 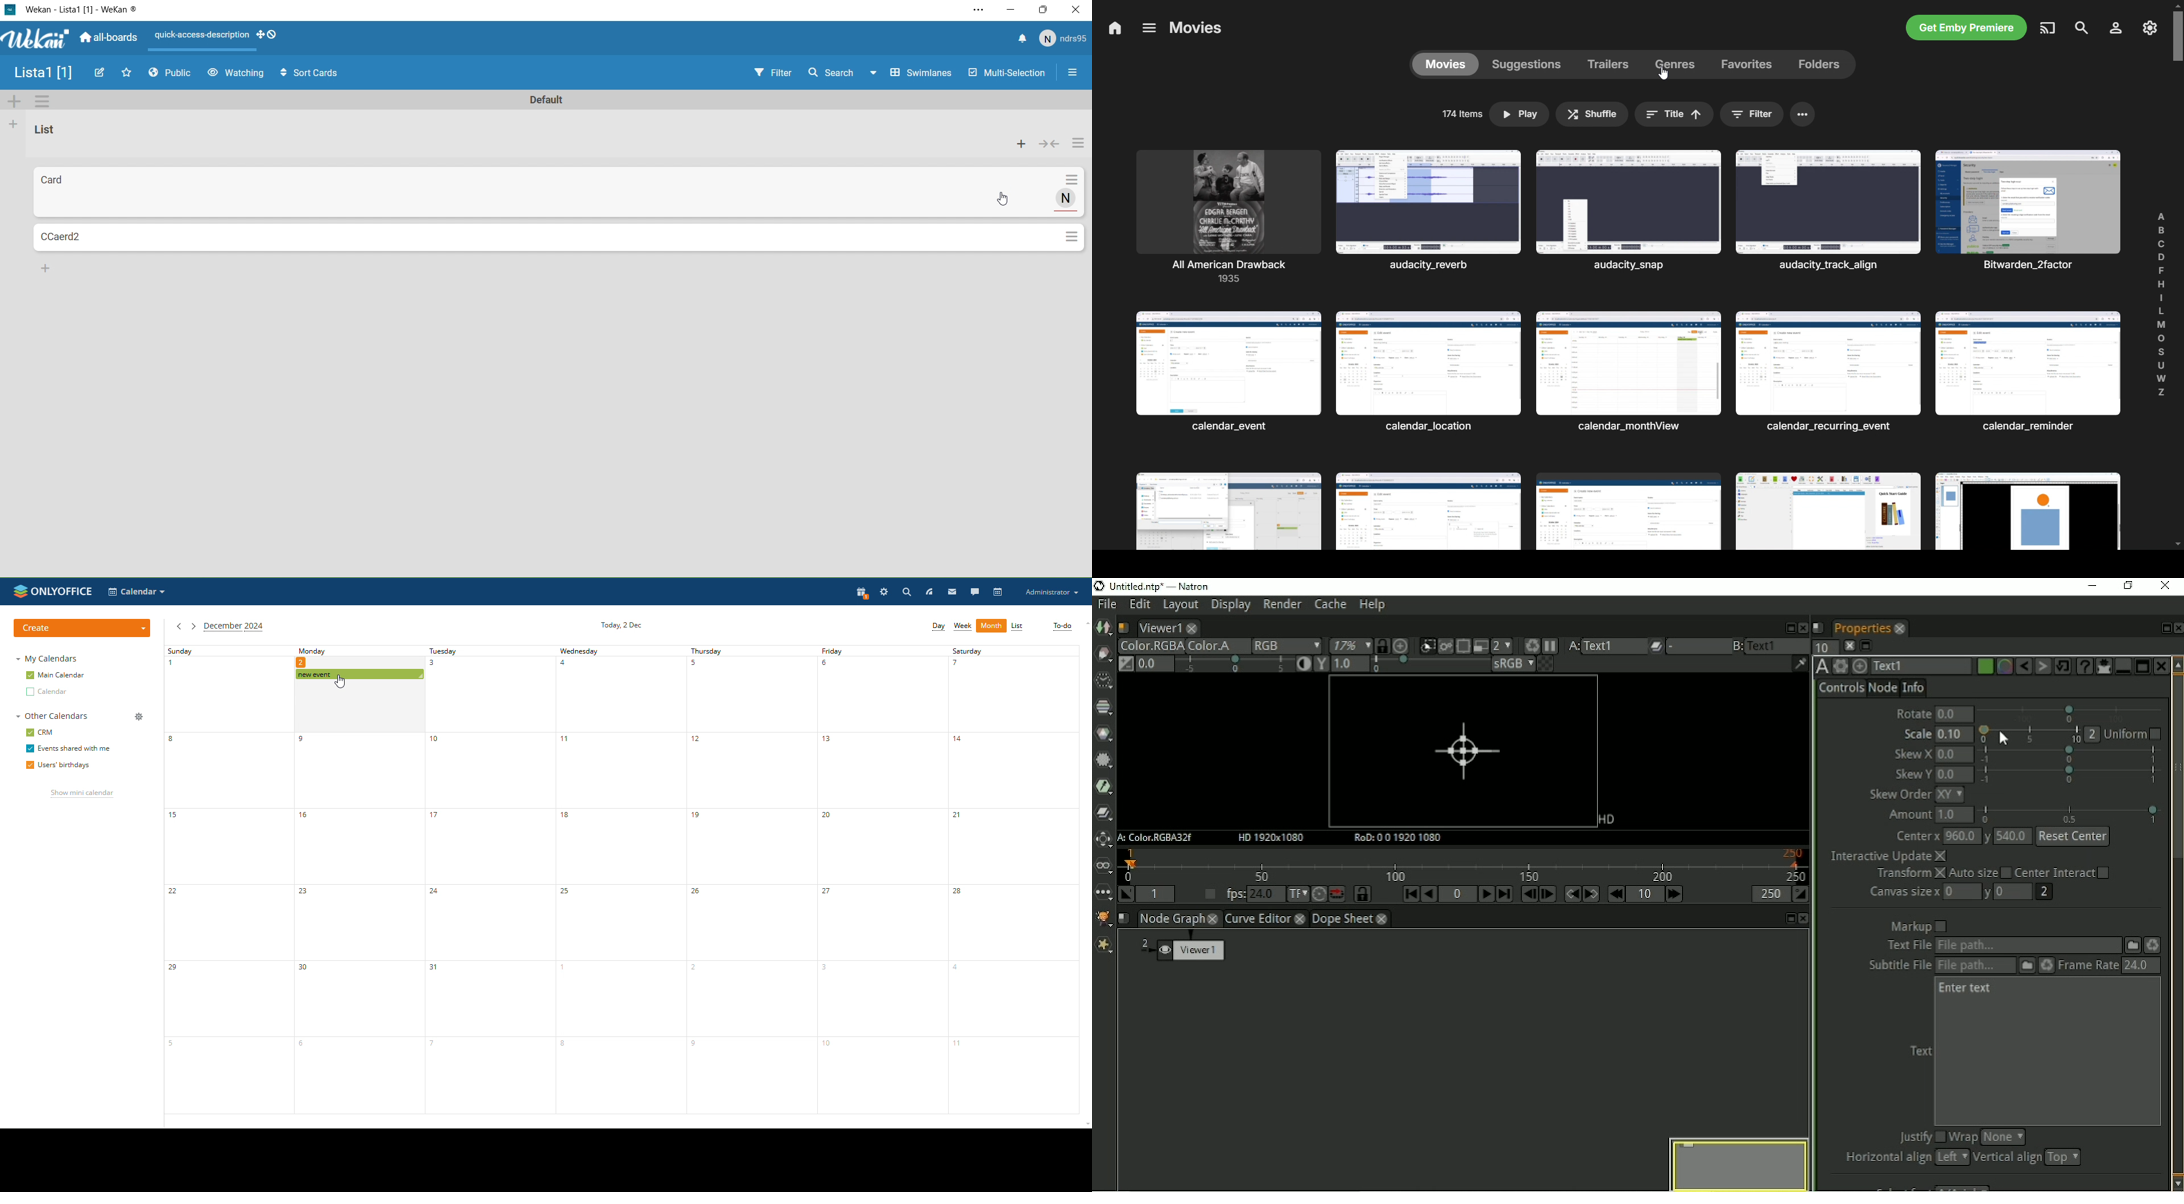 I want to click on month view, so click(x=991, y=626).